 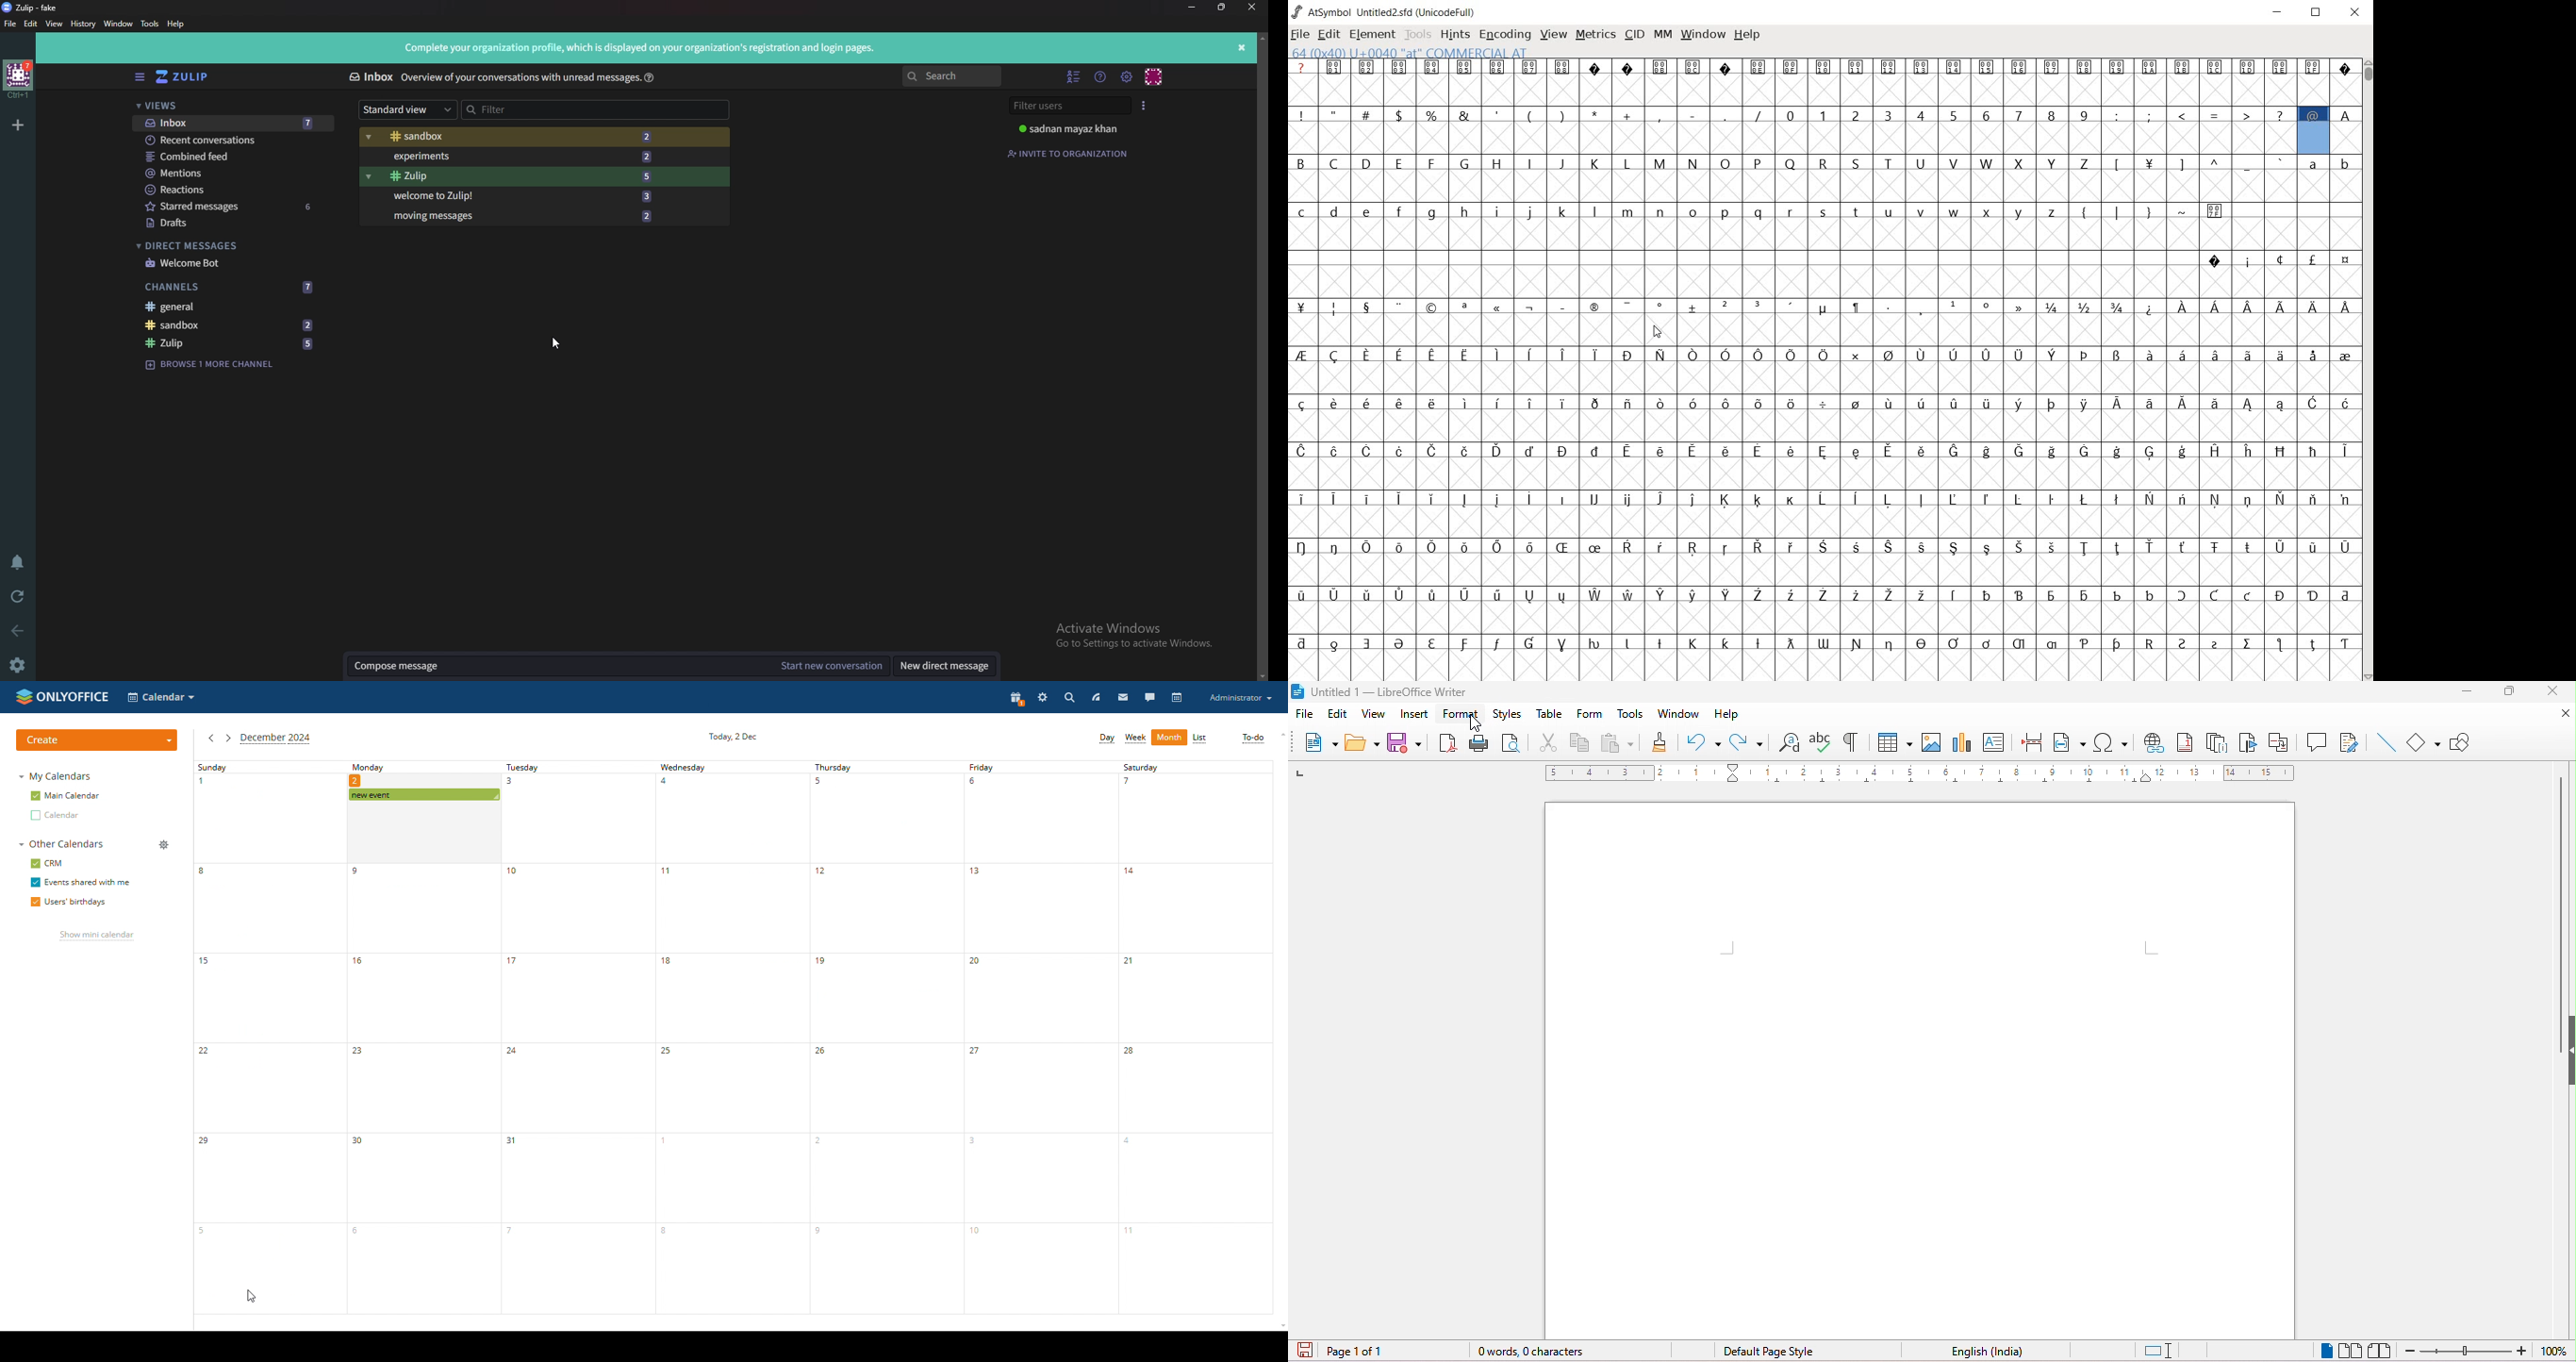 I want to click on Settings, so click(x=19, y=665).